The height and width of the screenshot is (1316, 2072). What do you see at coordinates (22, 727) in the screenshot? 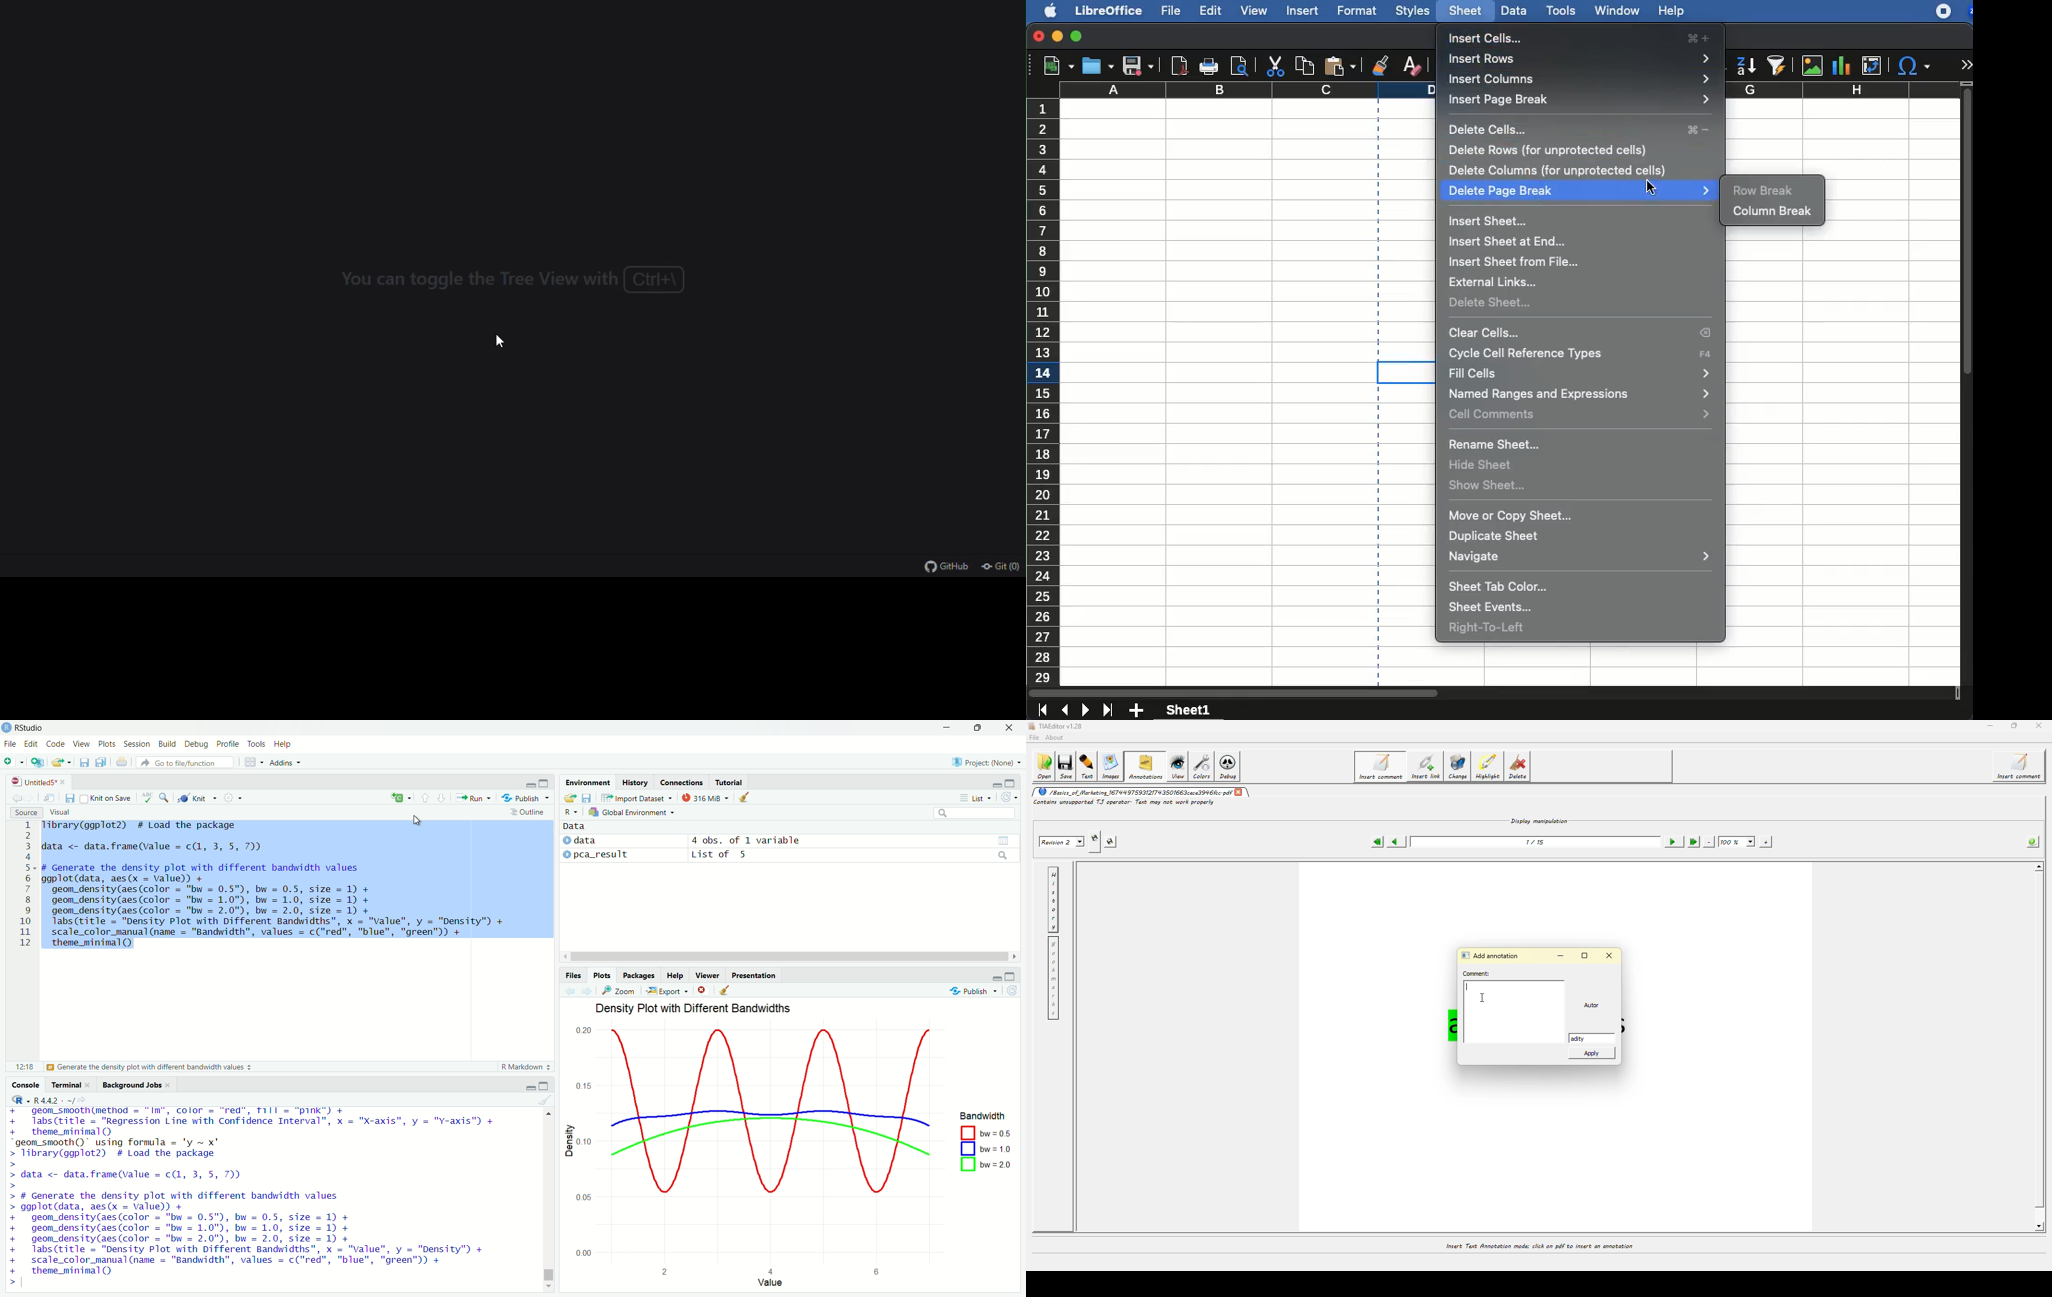
I see `RStudio` at bounding box center [22, 727].